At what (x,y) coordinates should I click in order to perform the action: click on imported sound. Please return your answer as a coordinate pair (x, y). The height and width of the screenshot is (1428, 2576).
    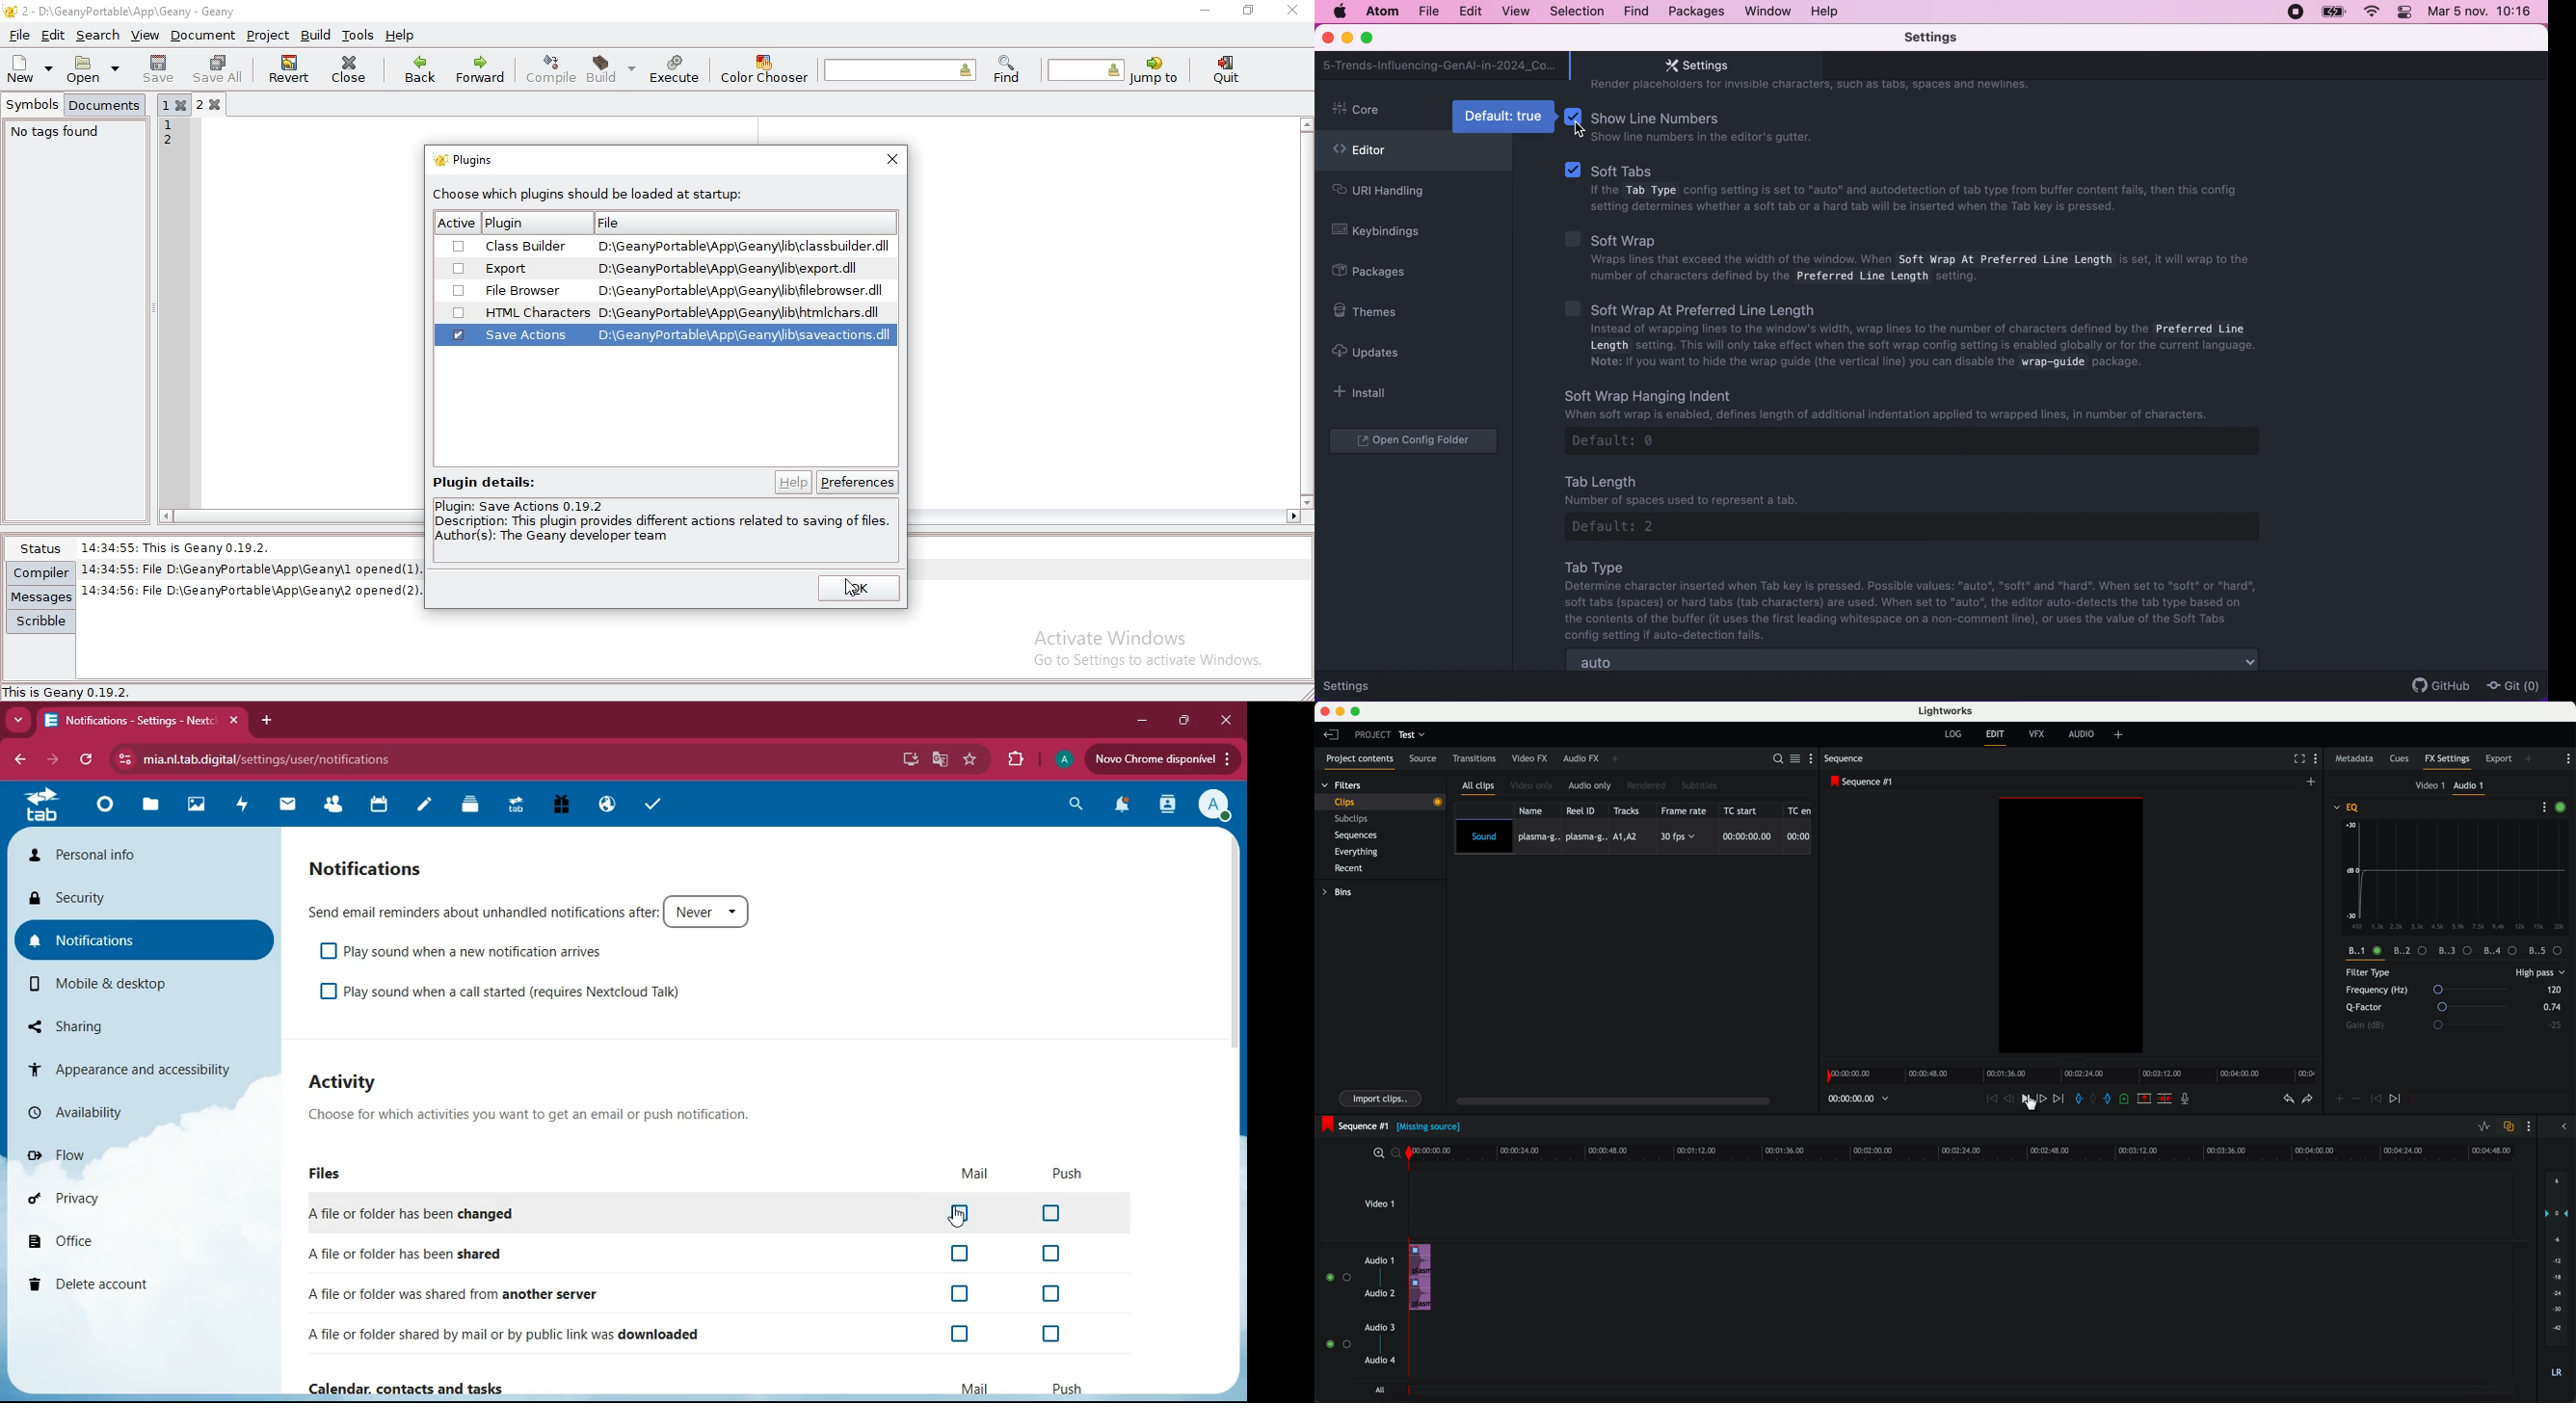
    Looking at the image, I should click on (1633, 837).